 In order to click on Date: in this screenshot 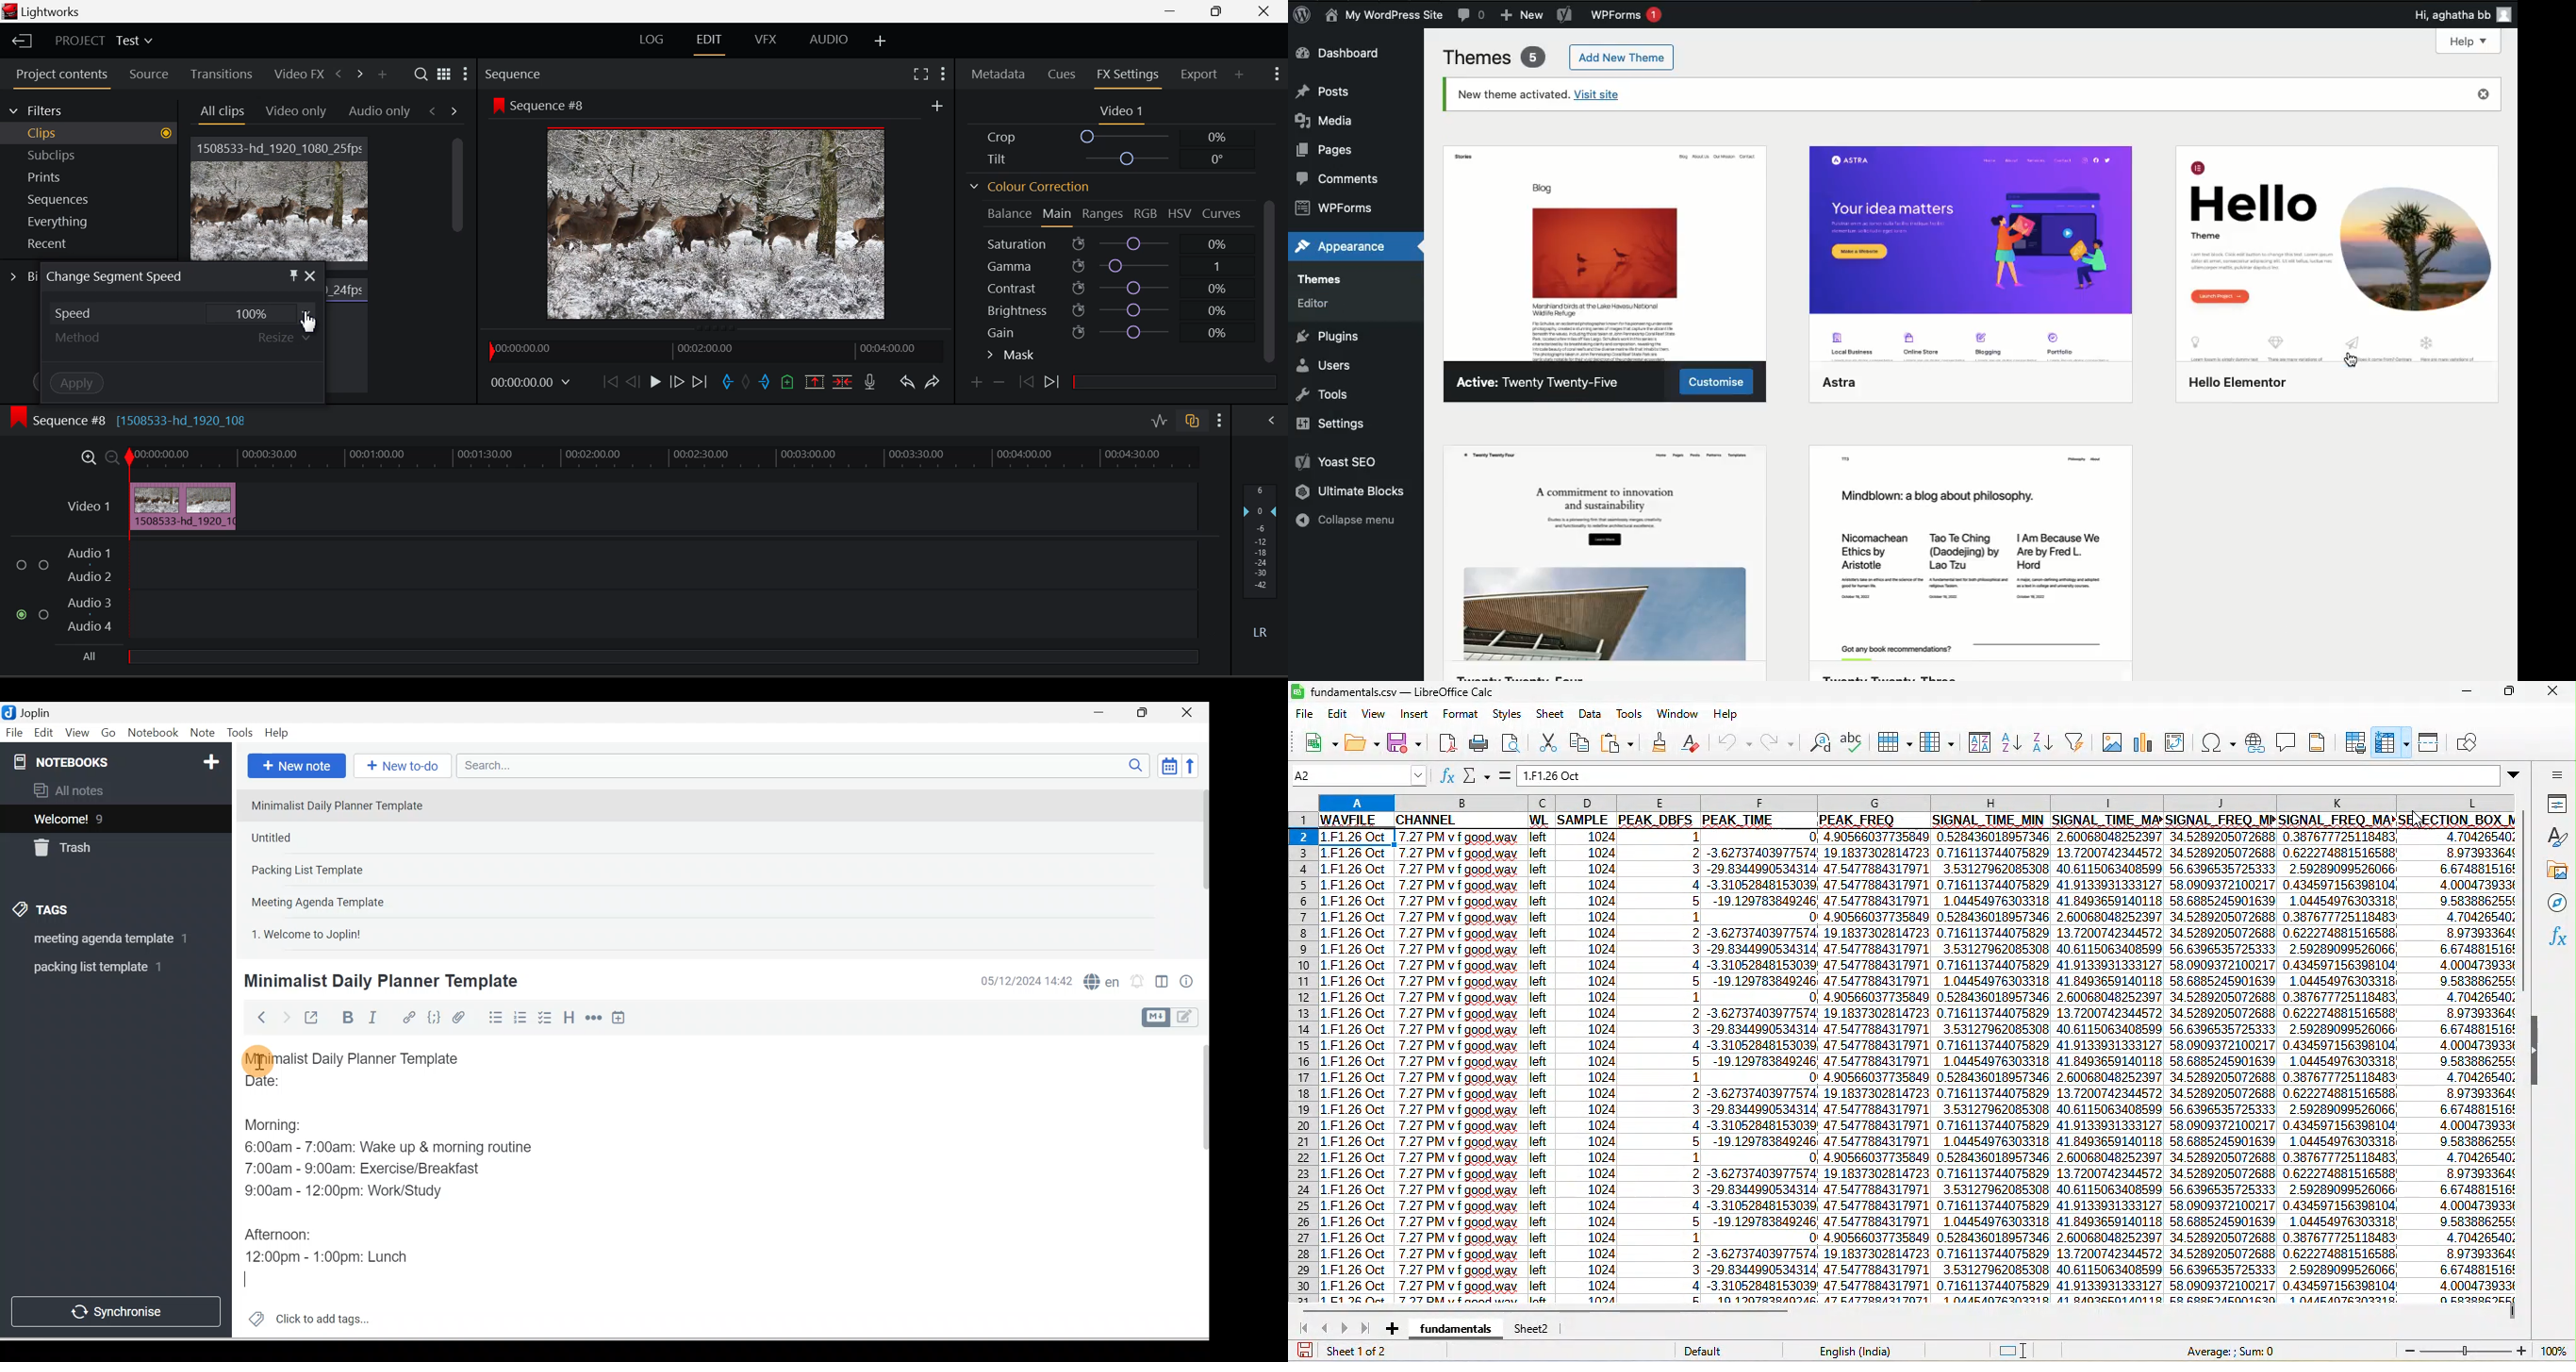, I will do `click(298, 1086)`.